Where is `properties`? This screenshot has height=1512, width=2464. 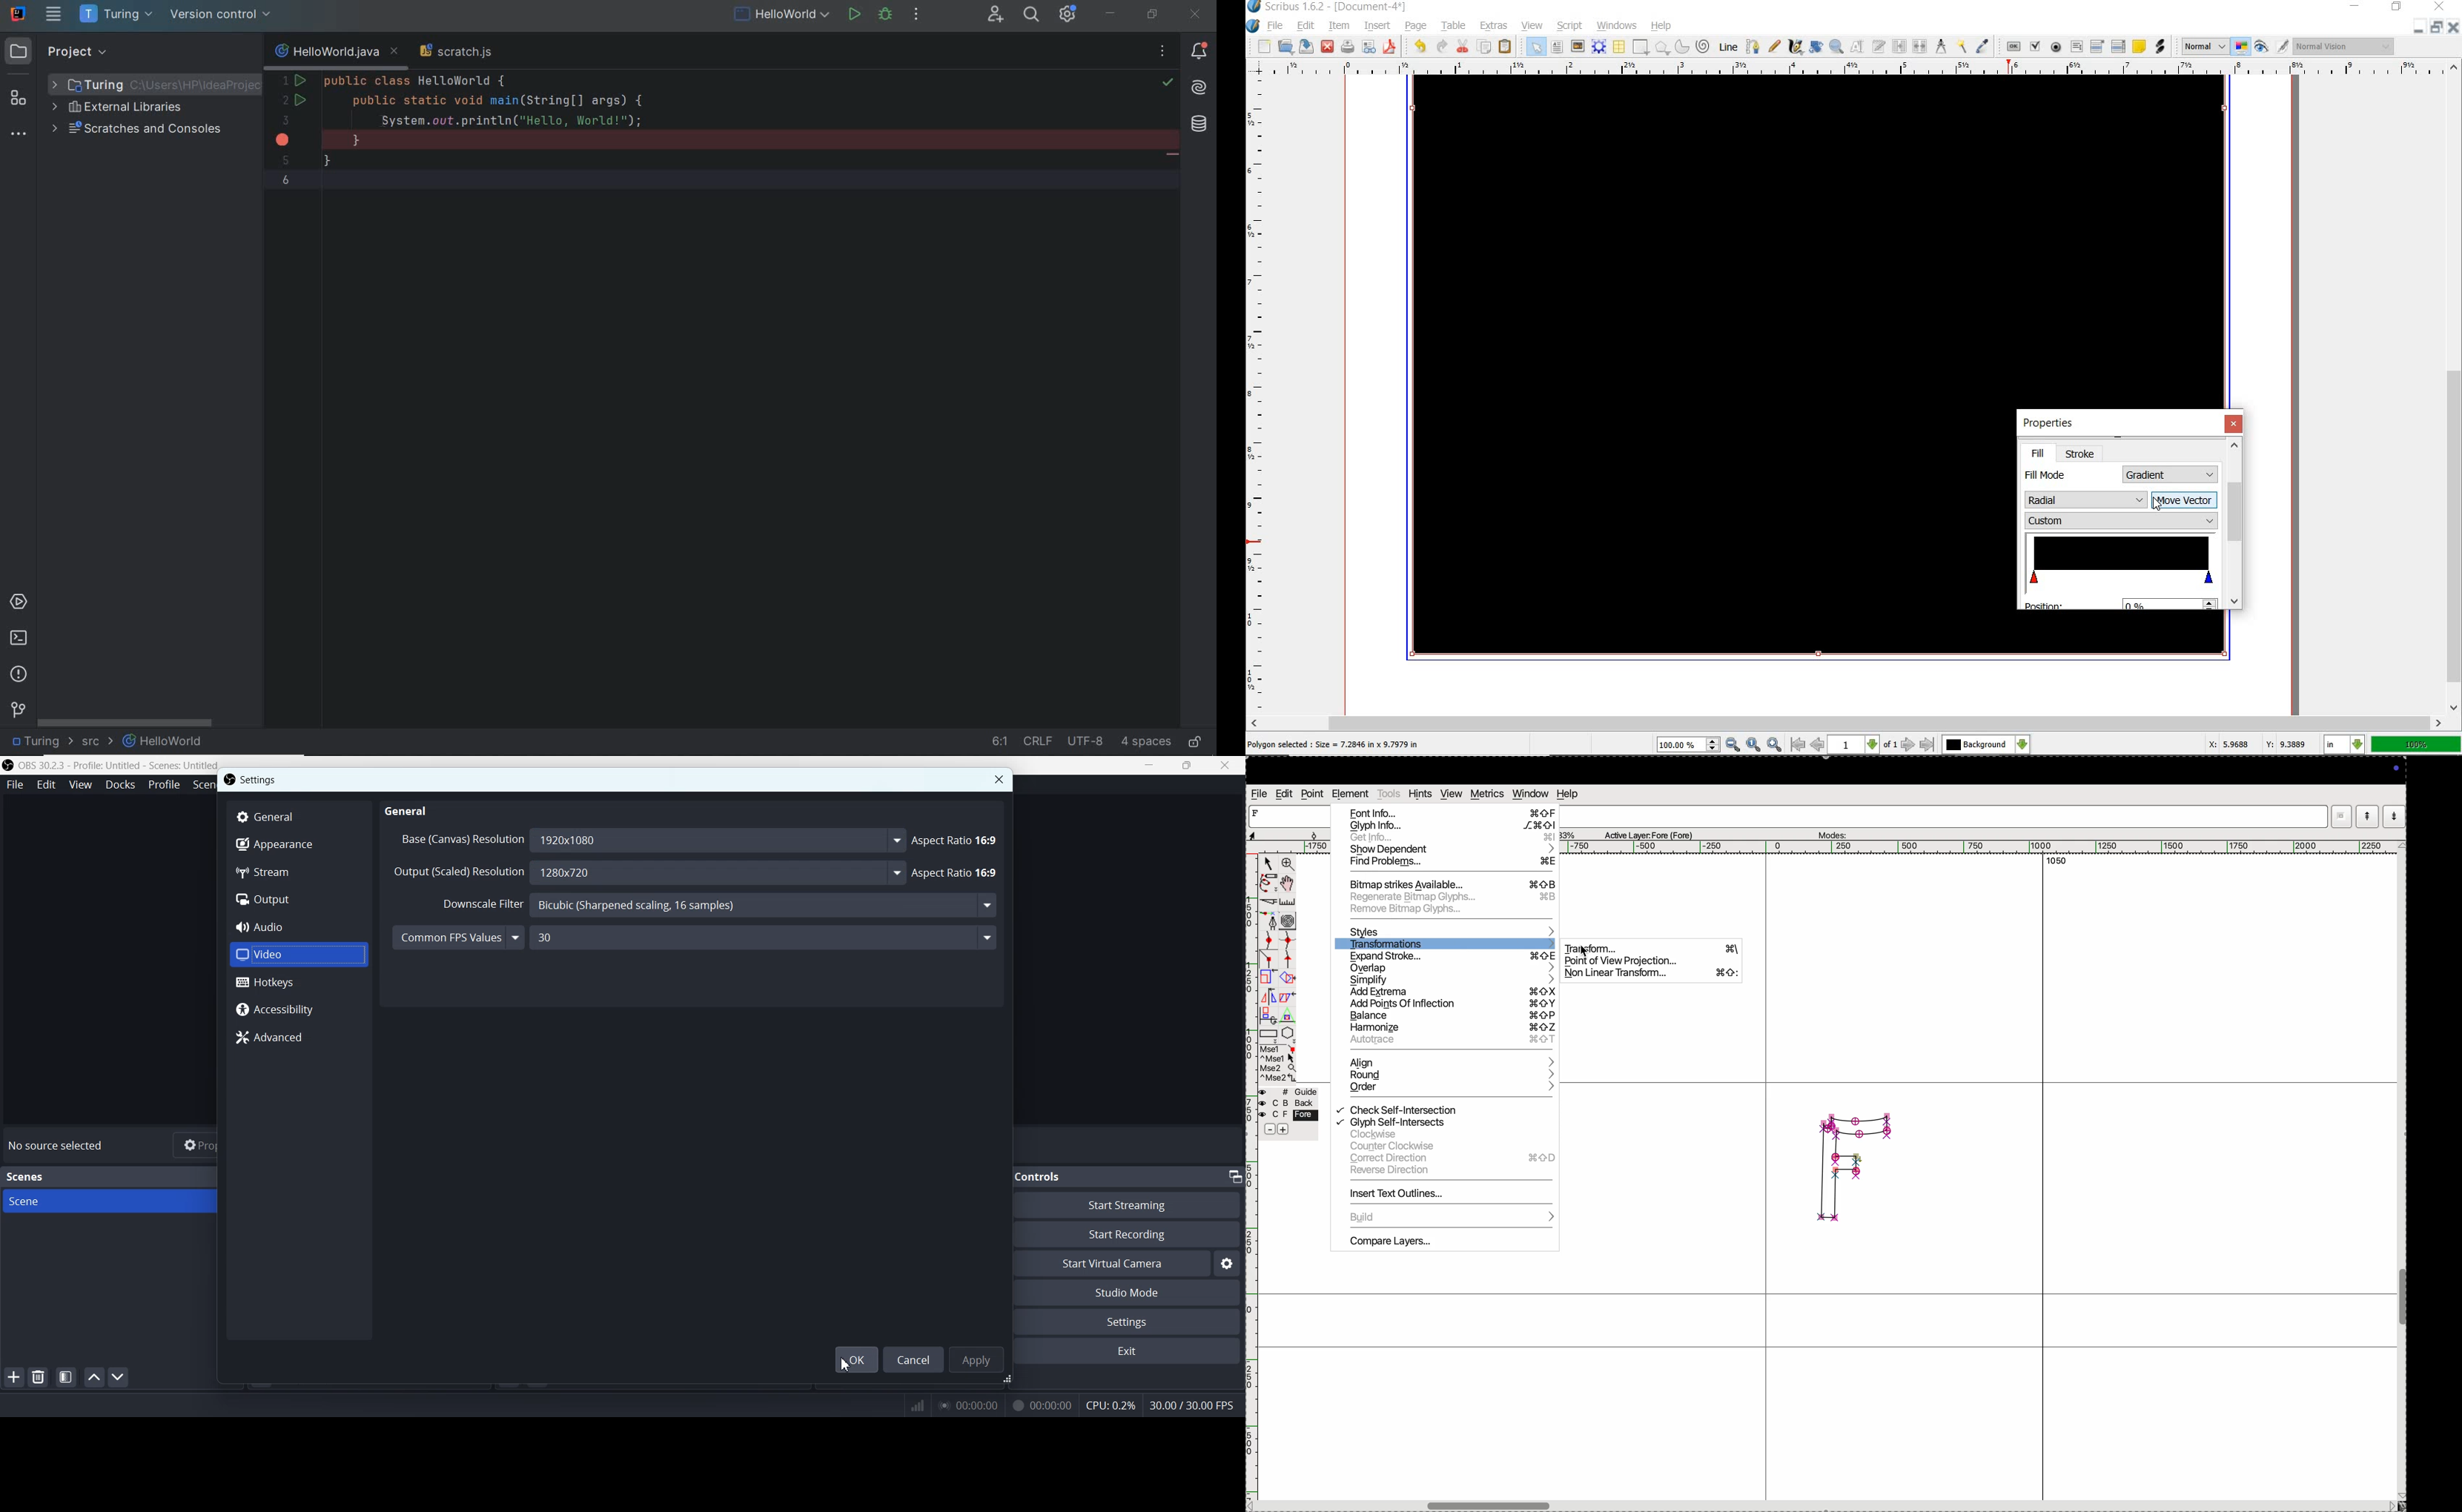
properties is located at coordinates (2049, 425).